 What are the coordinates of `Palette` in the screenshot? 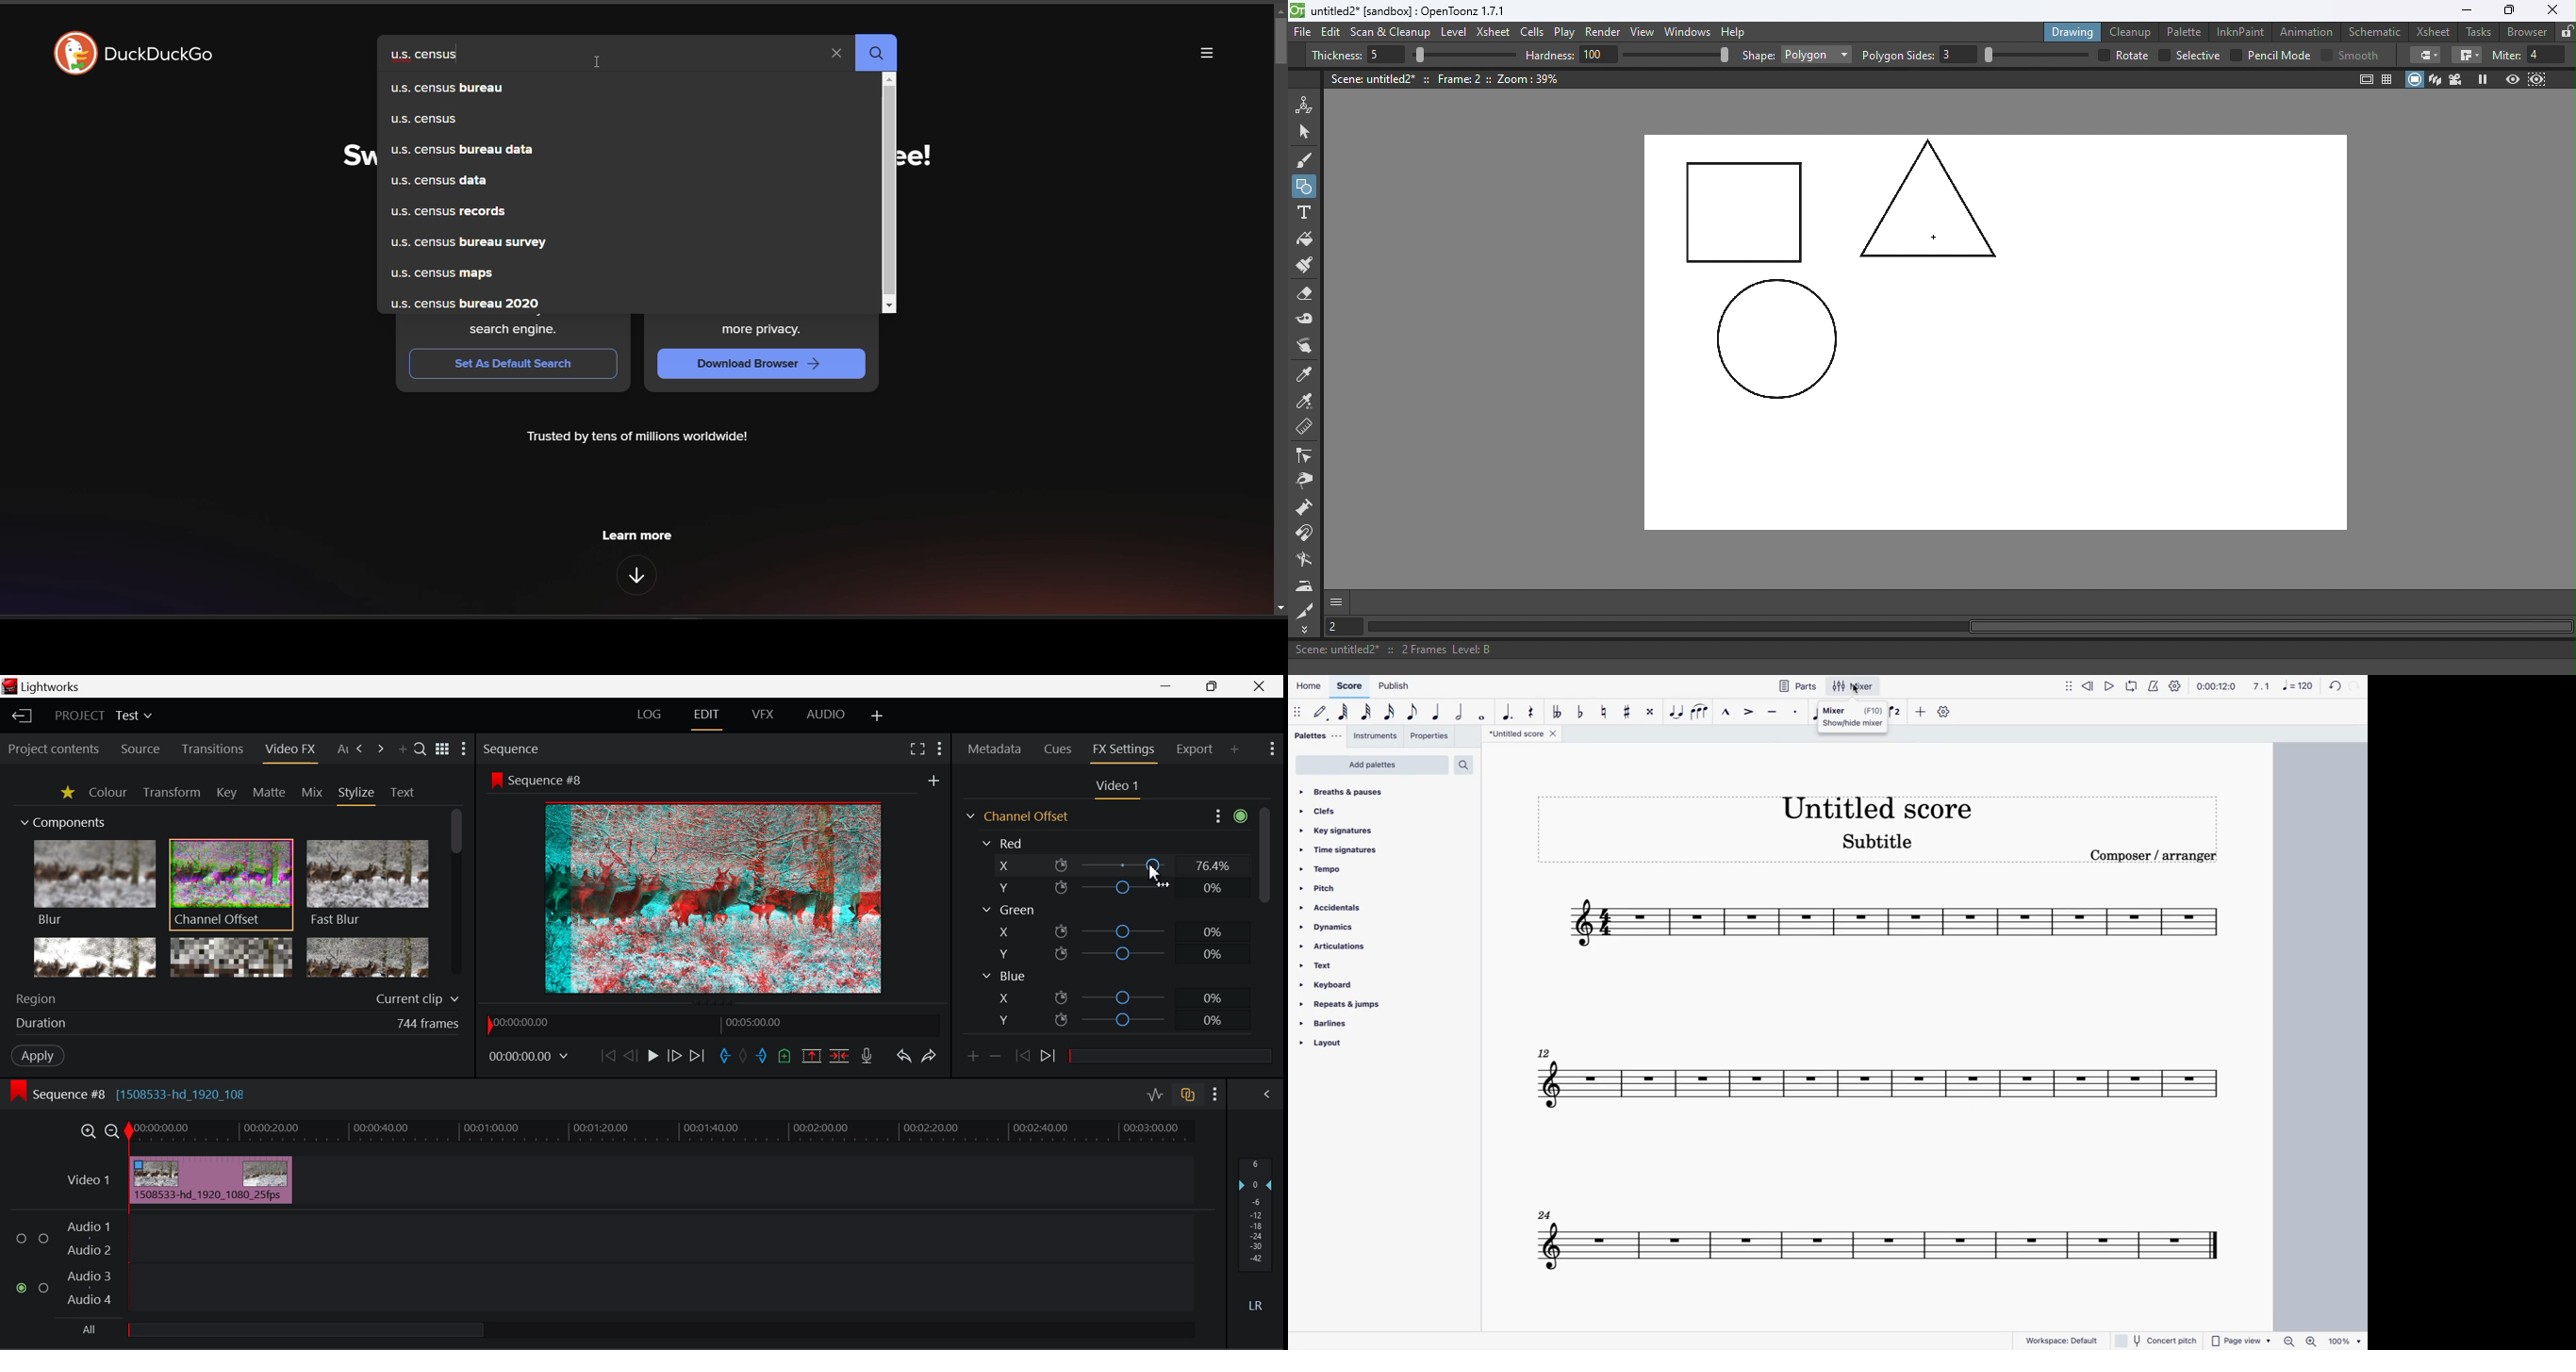 It's located at (2187, 31).